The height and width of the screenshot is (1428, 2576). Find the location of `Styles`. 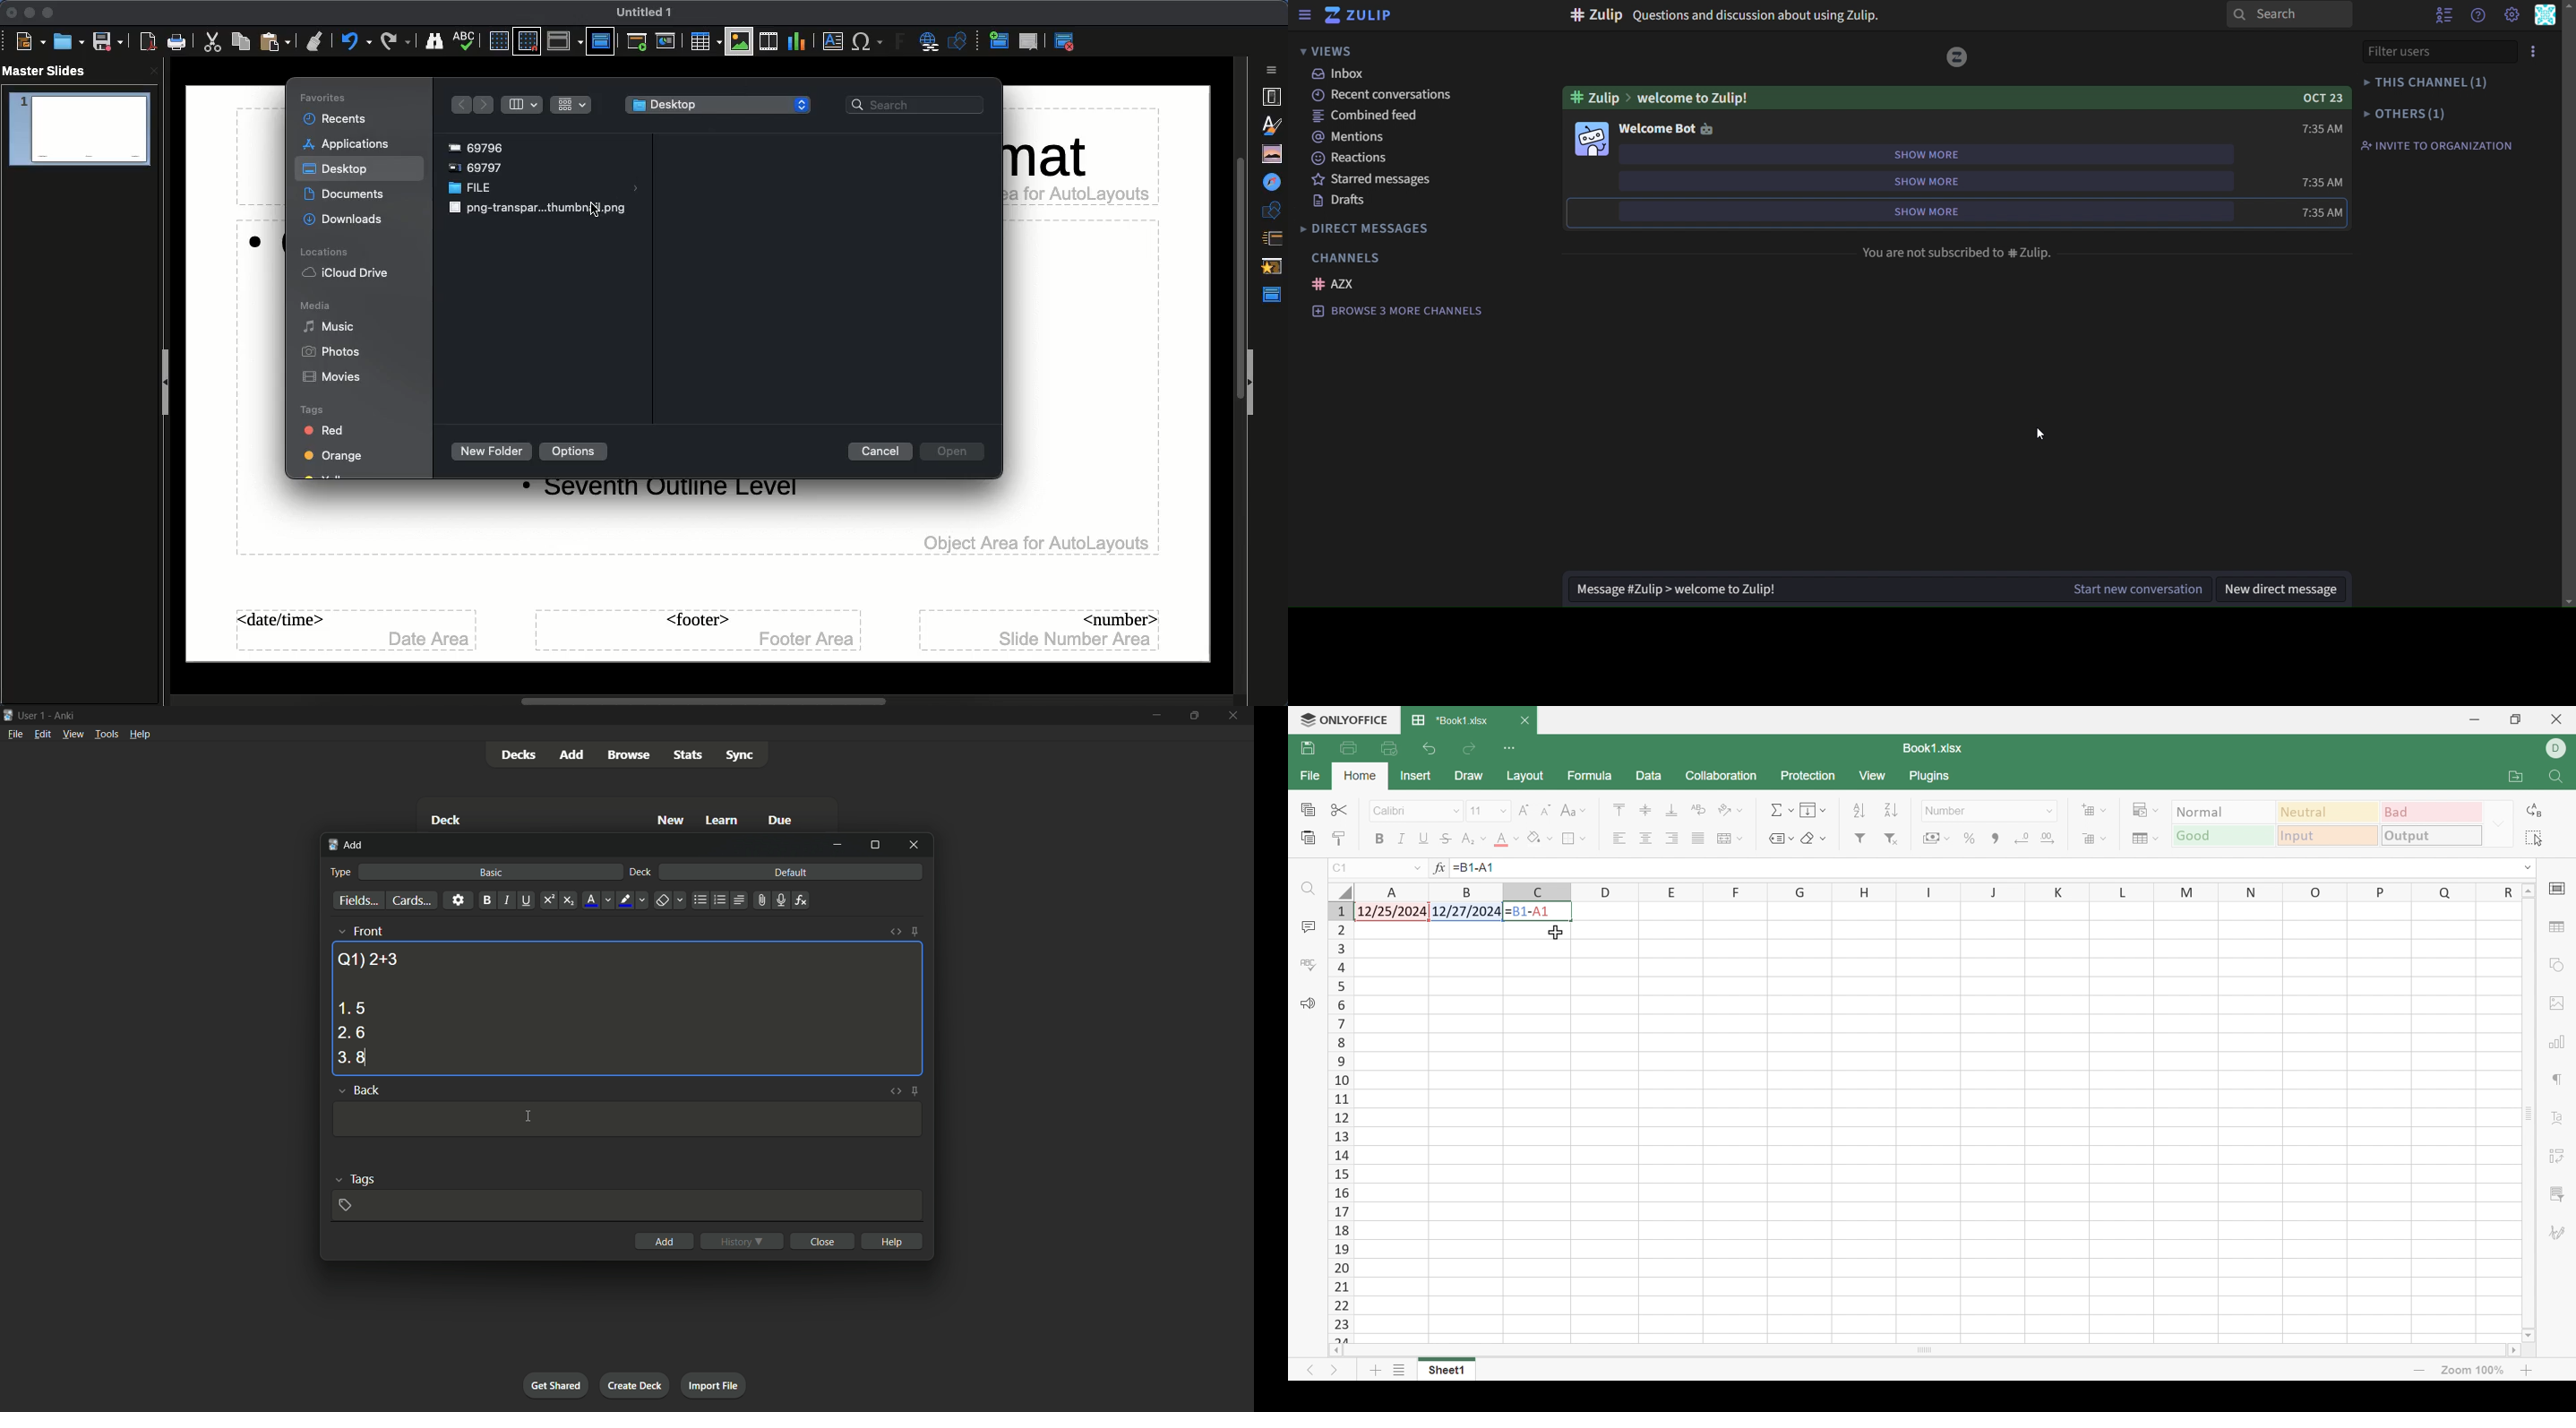

Styles is located at coordinates (1275, 125).